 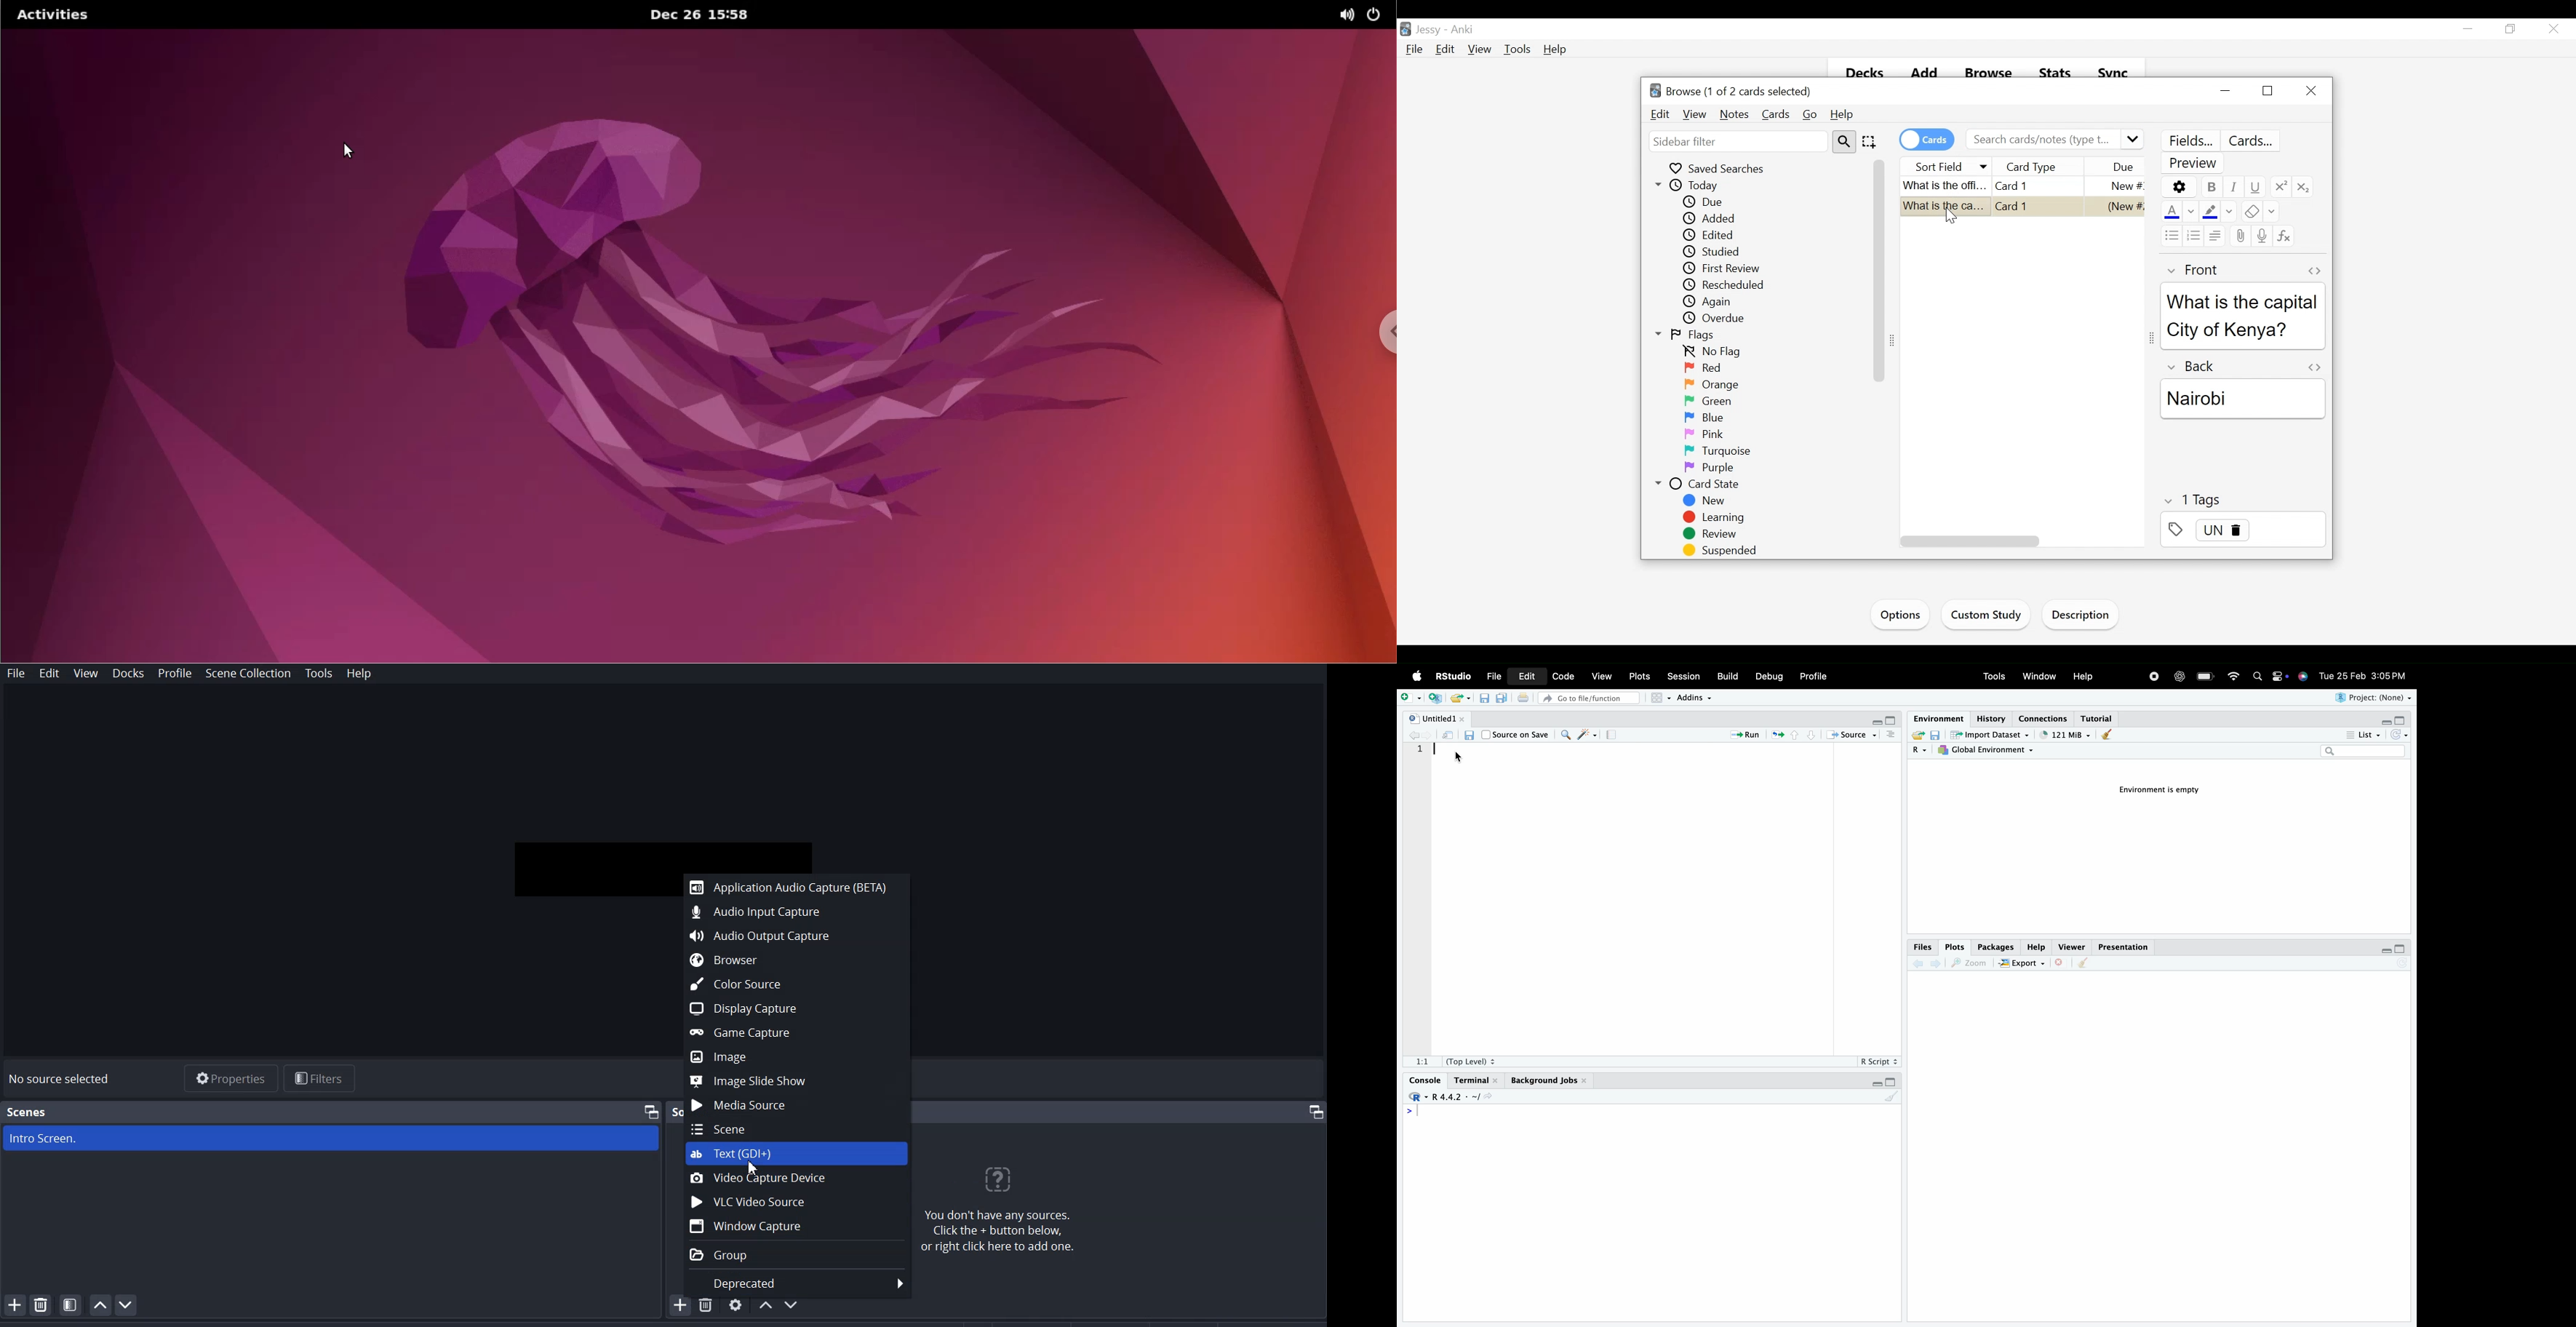 I want to click on Color Source, so click(x=790, y=984).